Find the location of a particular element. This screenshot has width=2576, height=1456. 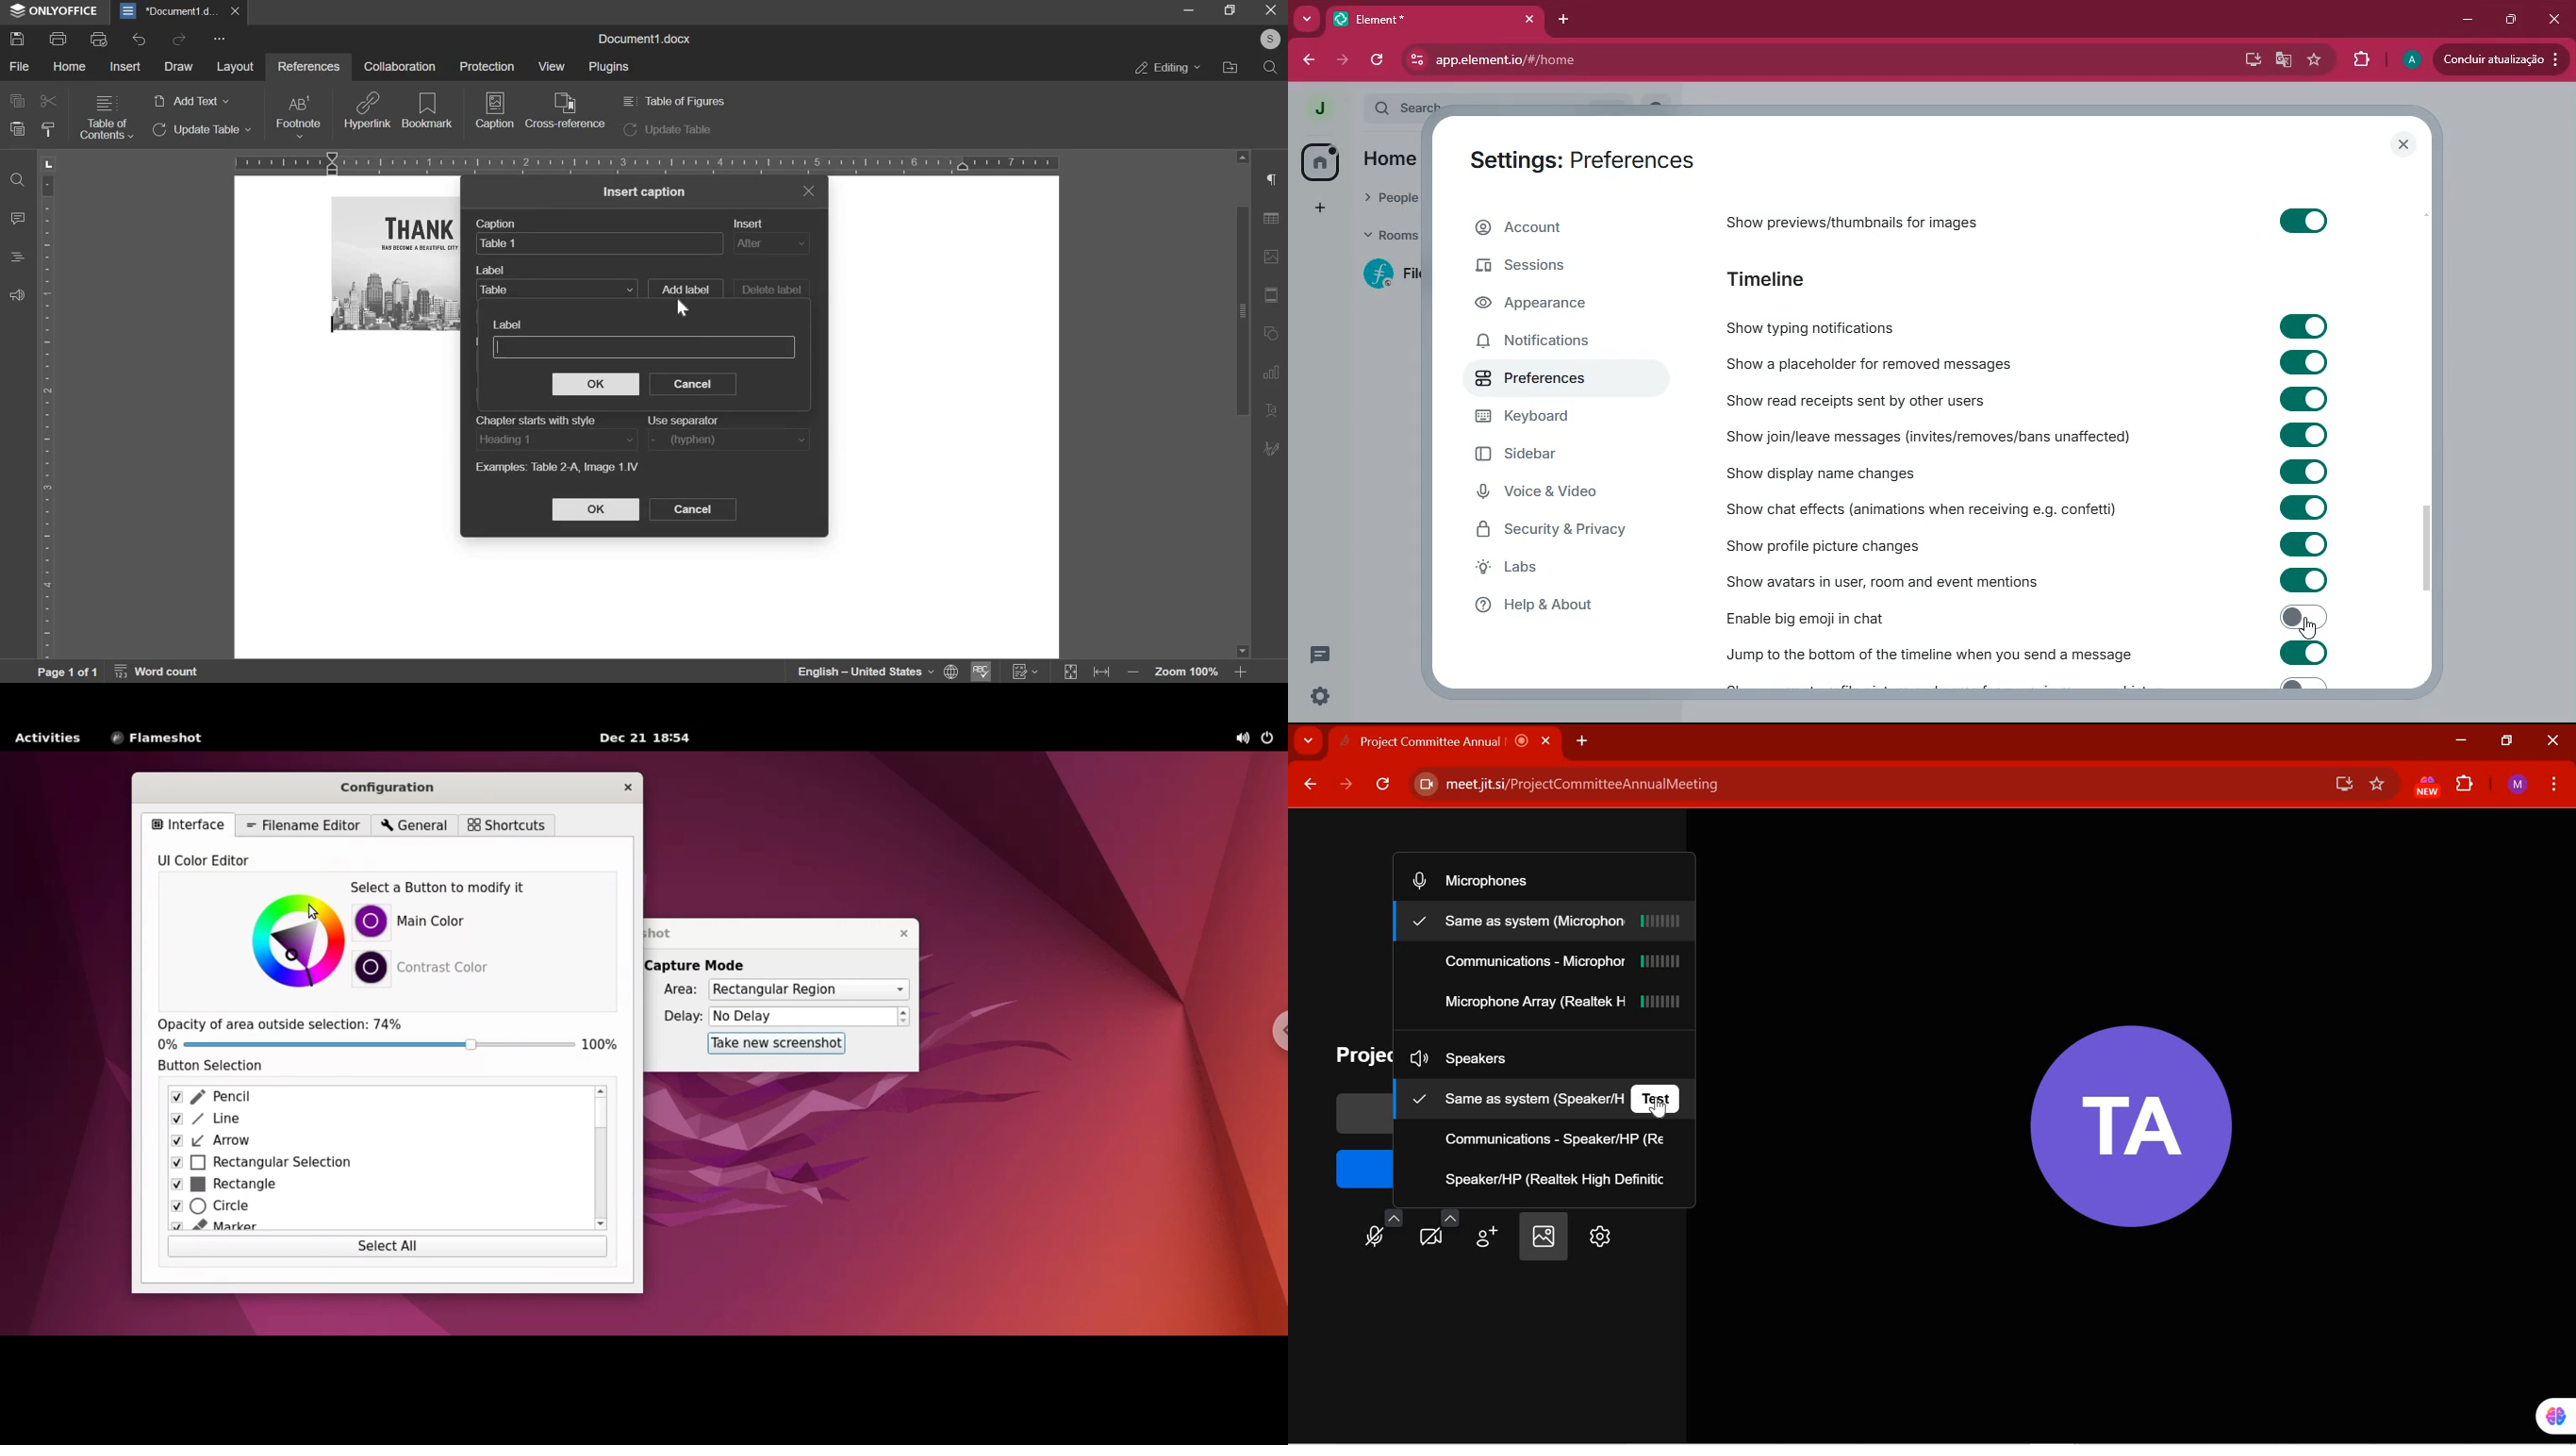

collaboration is located at coordinates (399, 66).